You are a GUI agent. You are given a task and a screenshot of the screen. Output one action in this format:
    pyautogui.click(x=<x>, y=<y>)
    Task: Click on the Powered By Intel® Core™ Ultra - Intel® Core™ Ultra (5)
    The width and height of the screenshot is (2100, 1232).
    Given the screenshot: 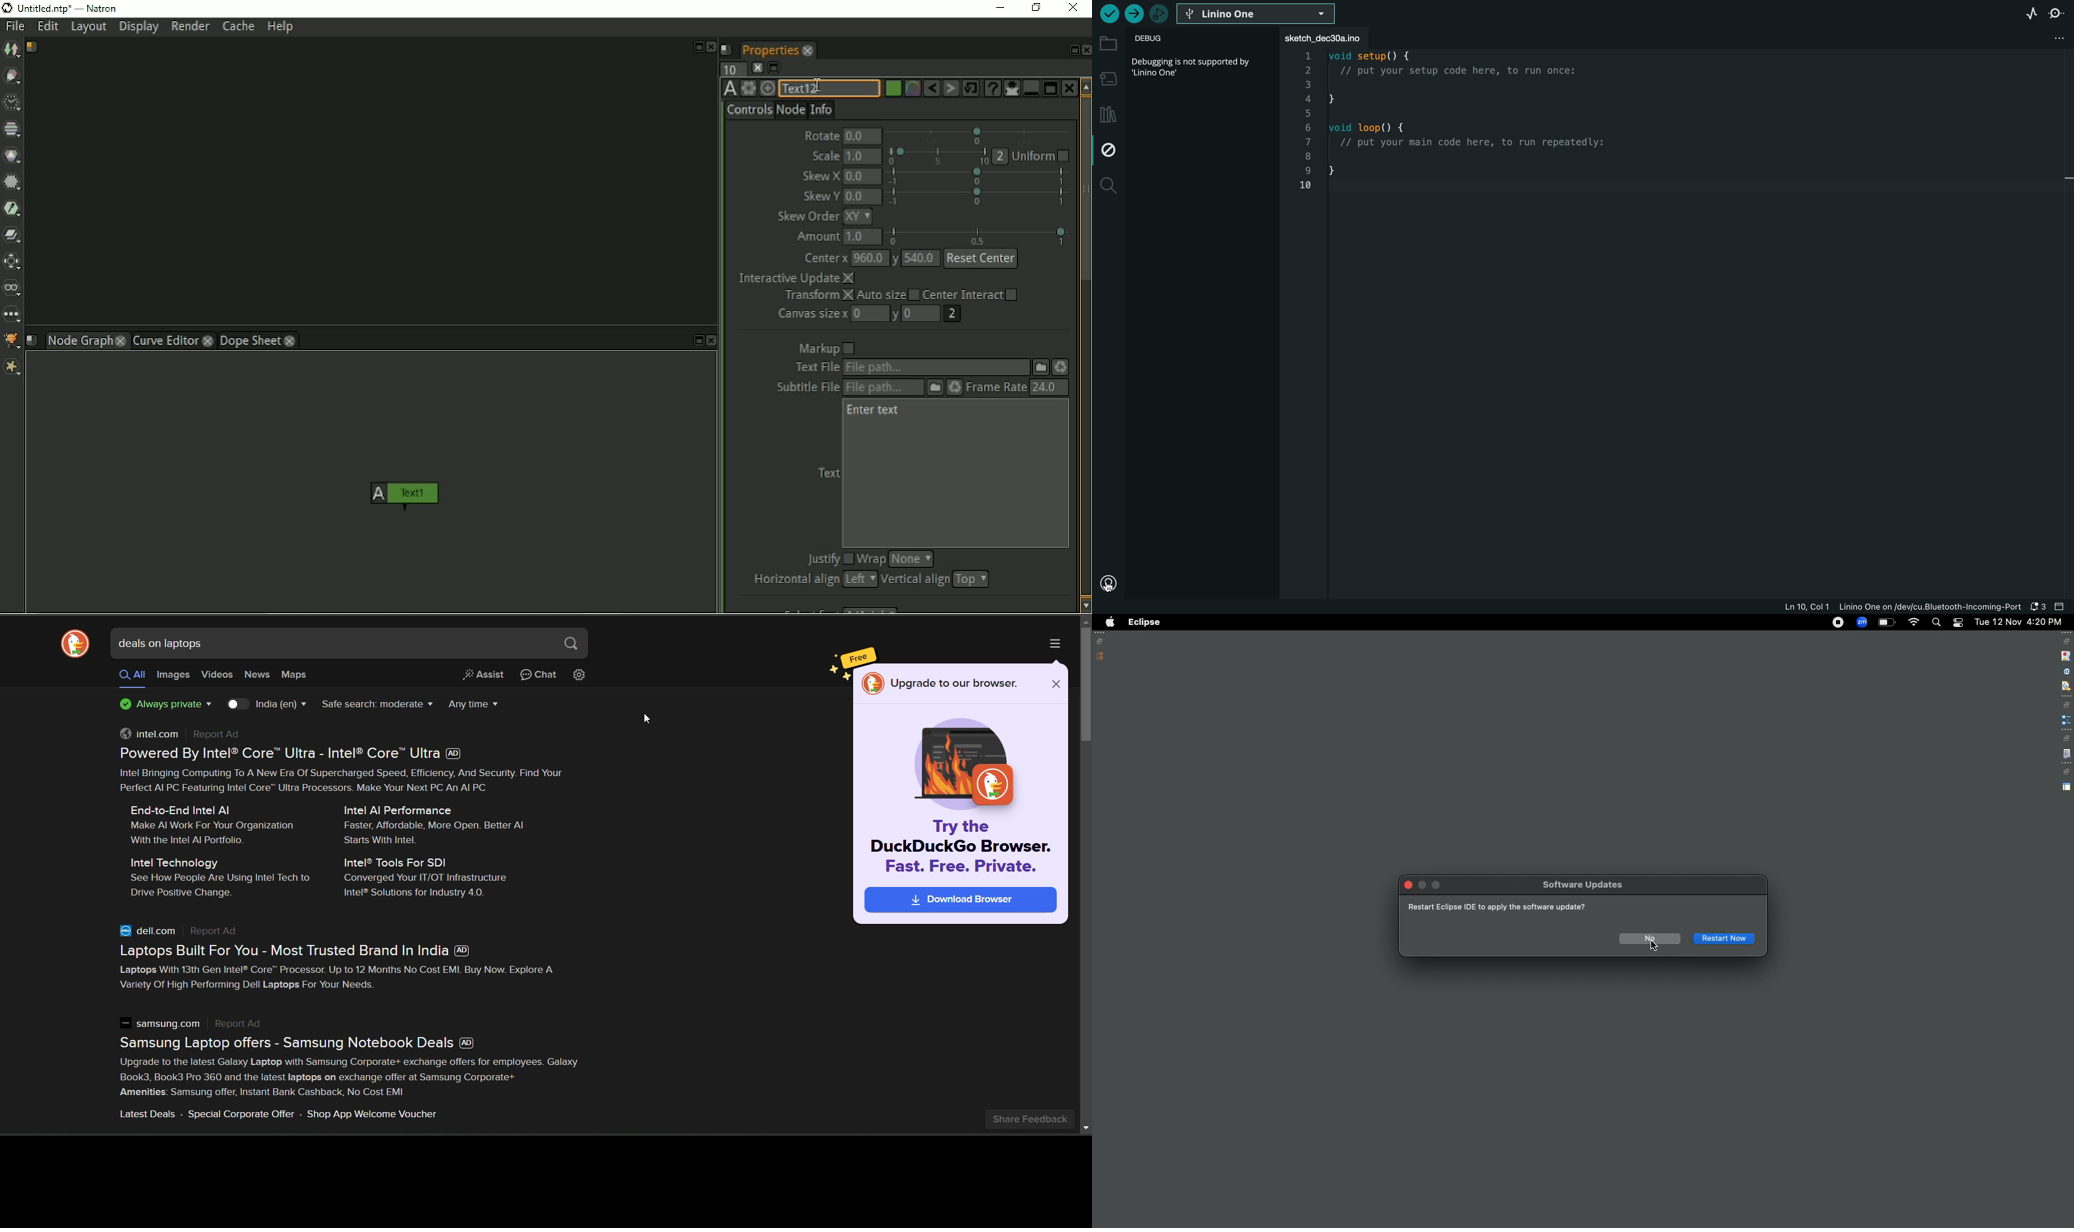 What is the action you would take?
    pyautogui.click(x=297, y=753)
    